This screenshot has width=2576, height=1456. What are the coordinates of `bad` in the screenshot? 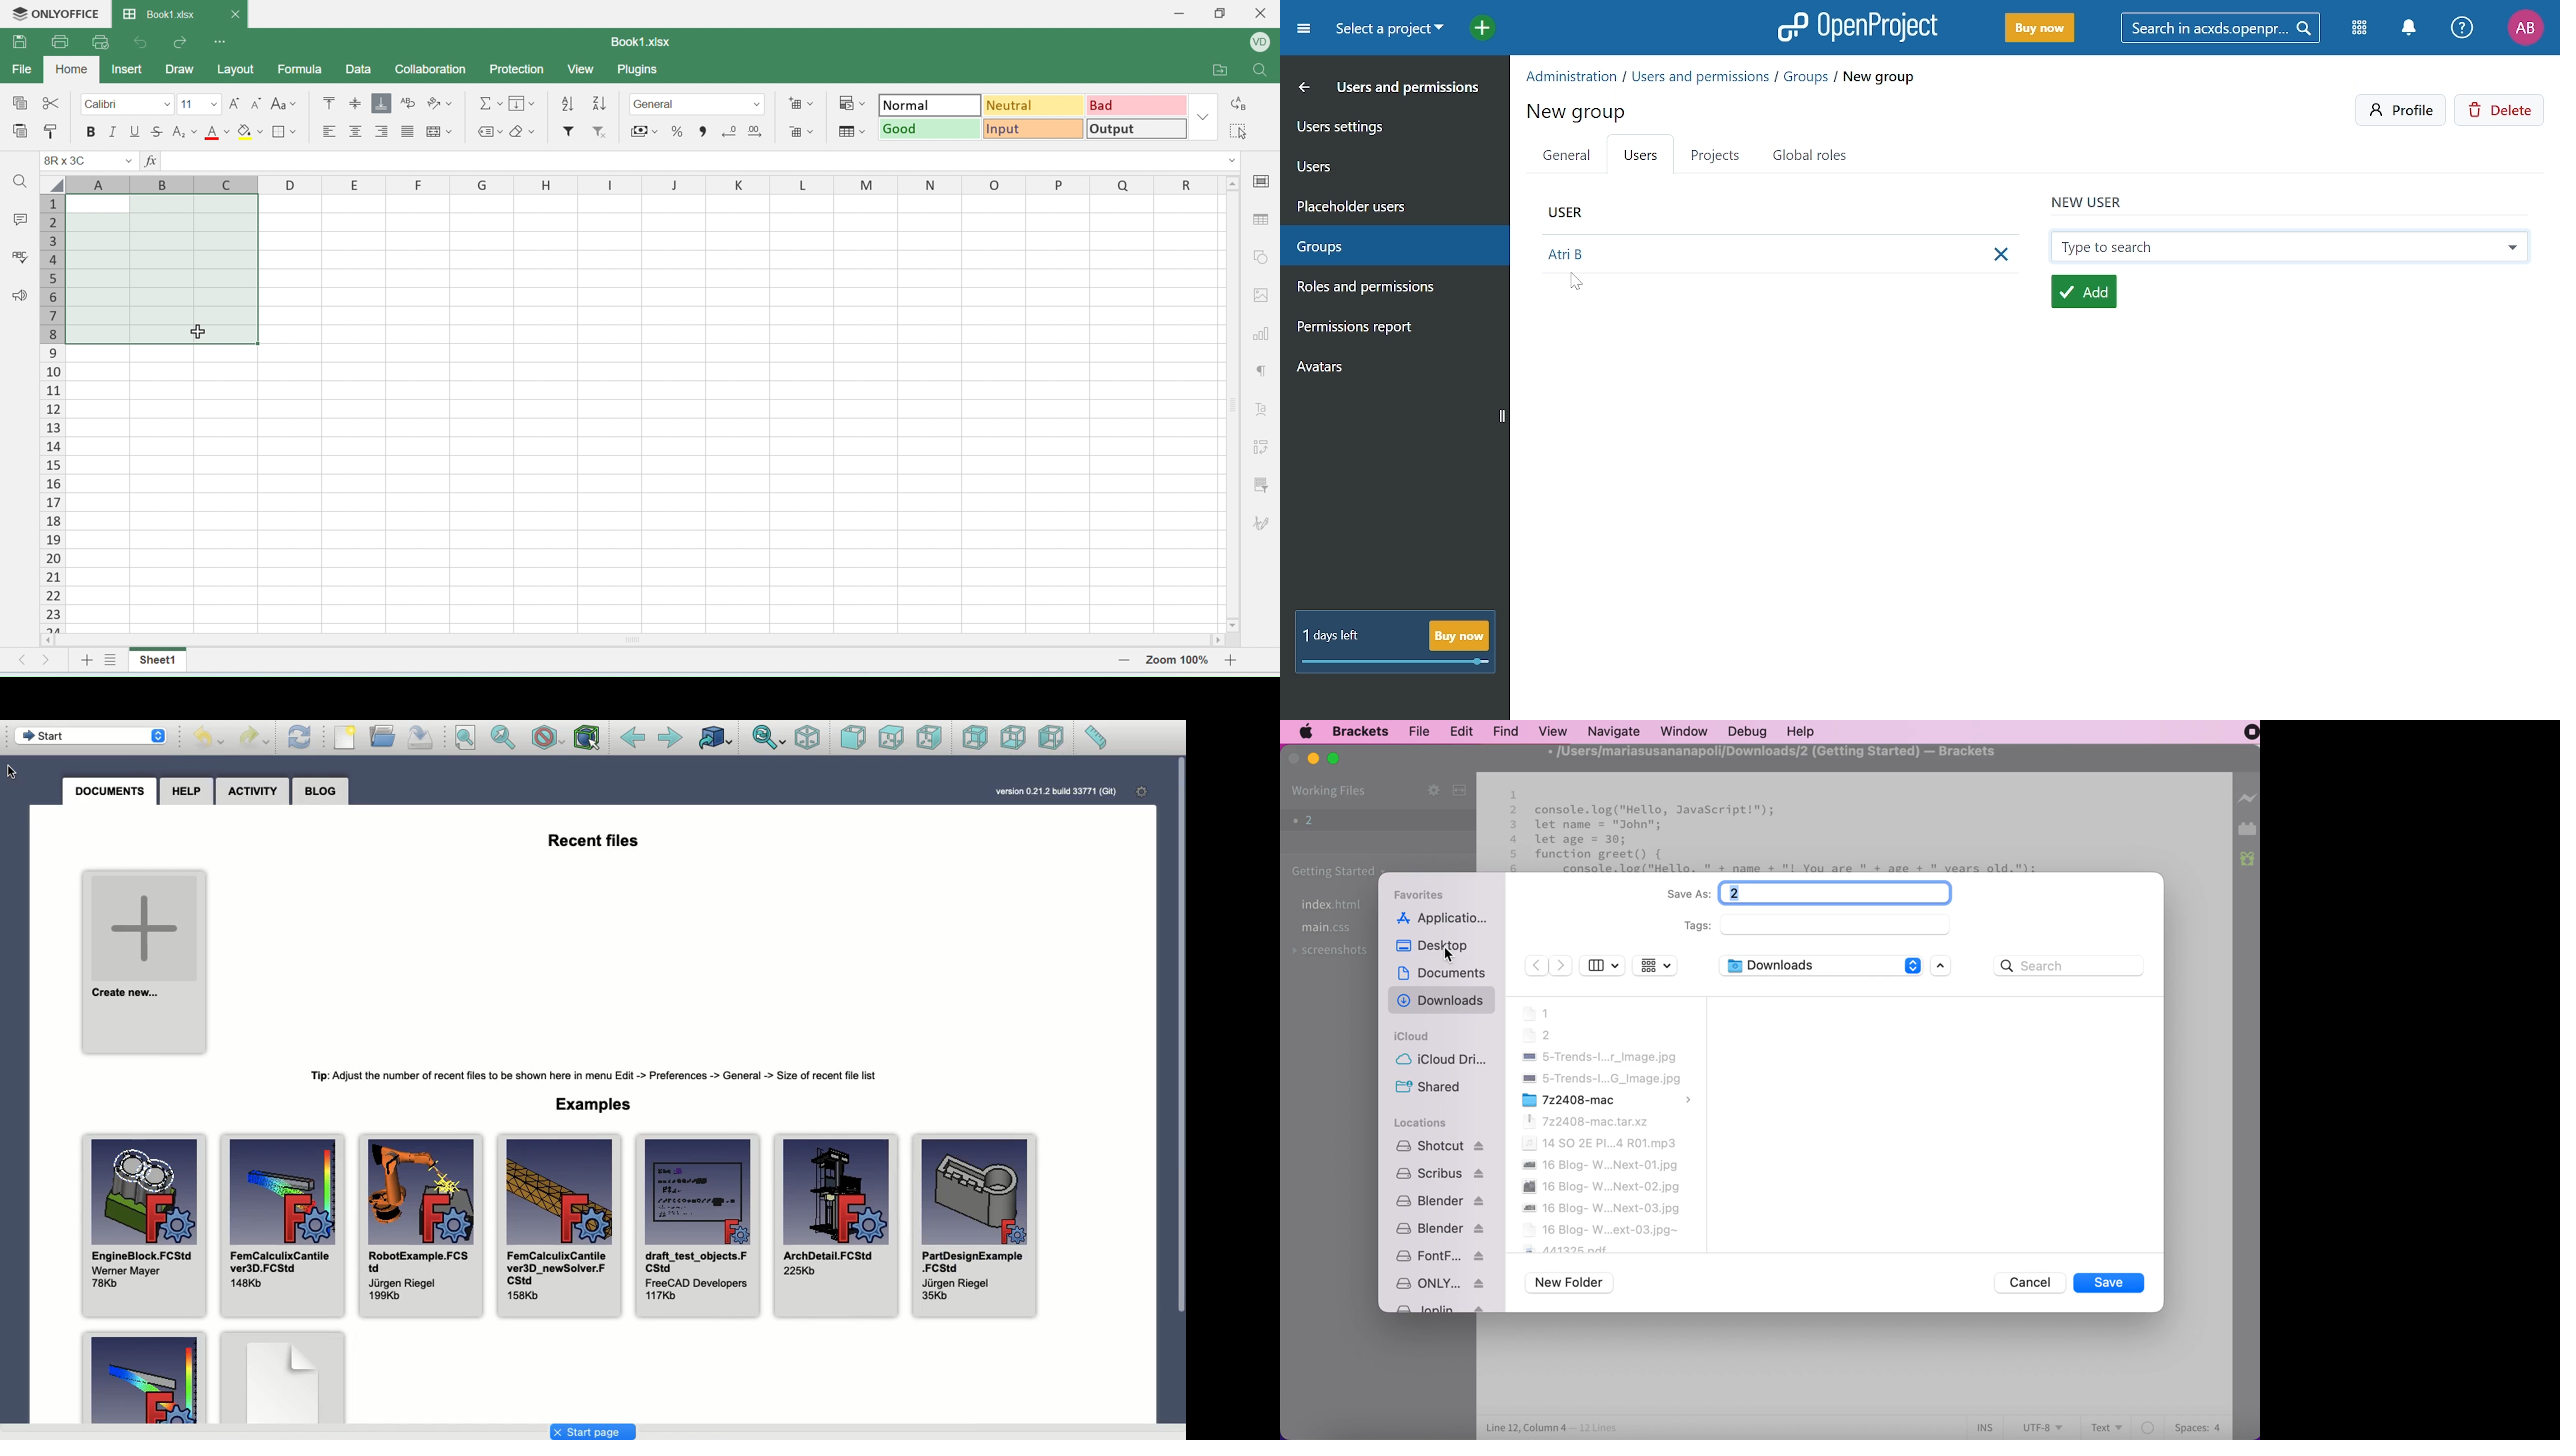 It's located at (1135, 105).